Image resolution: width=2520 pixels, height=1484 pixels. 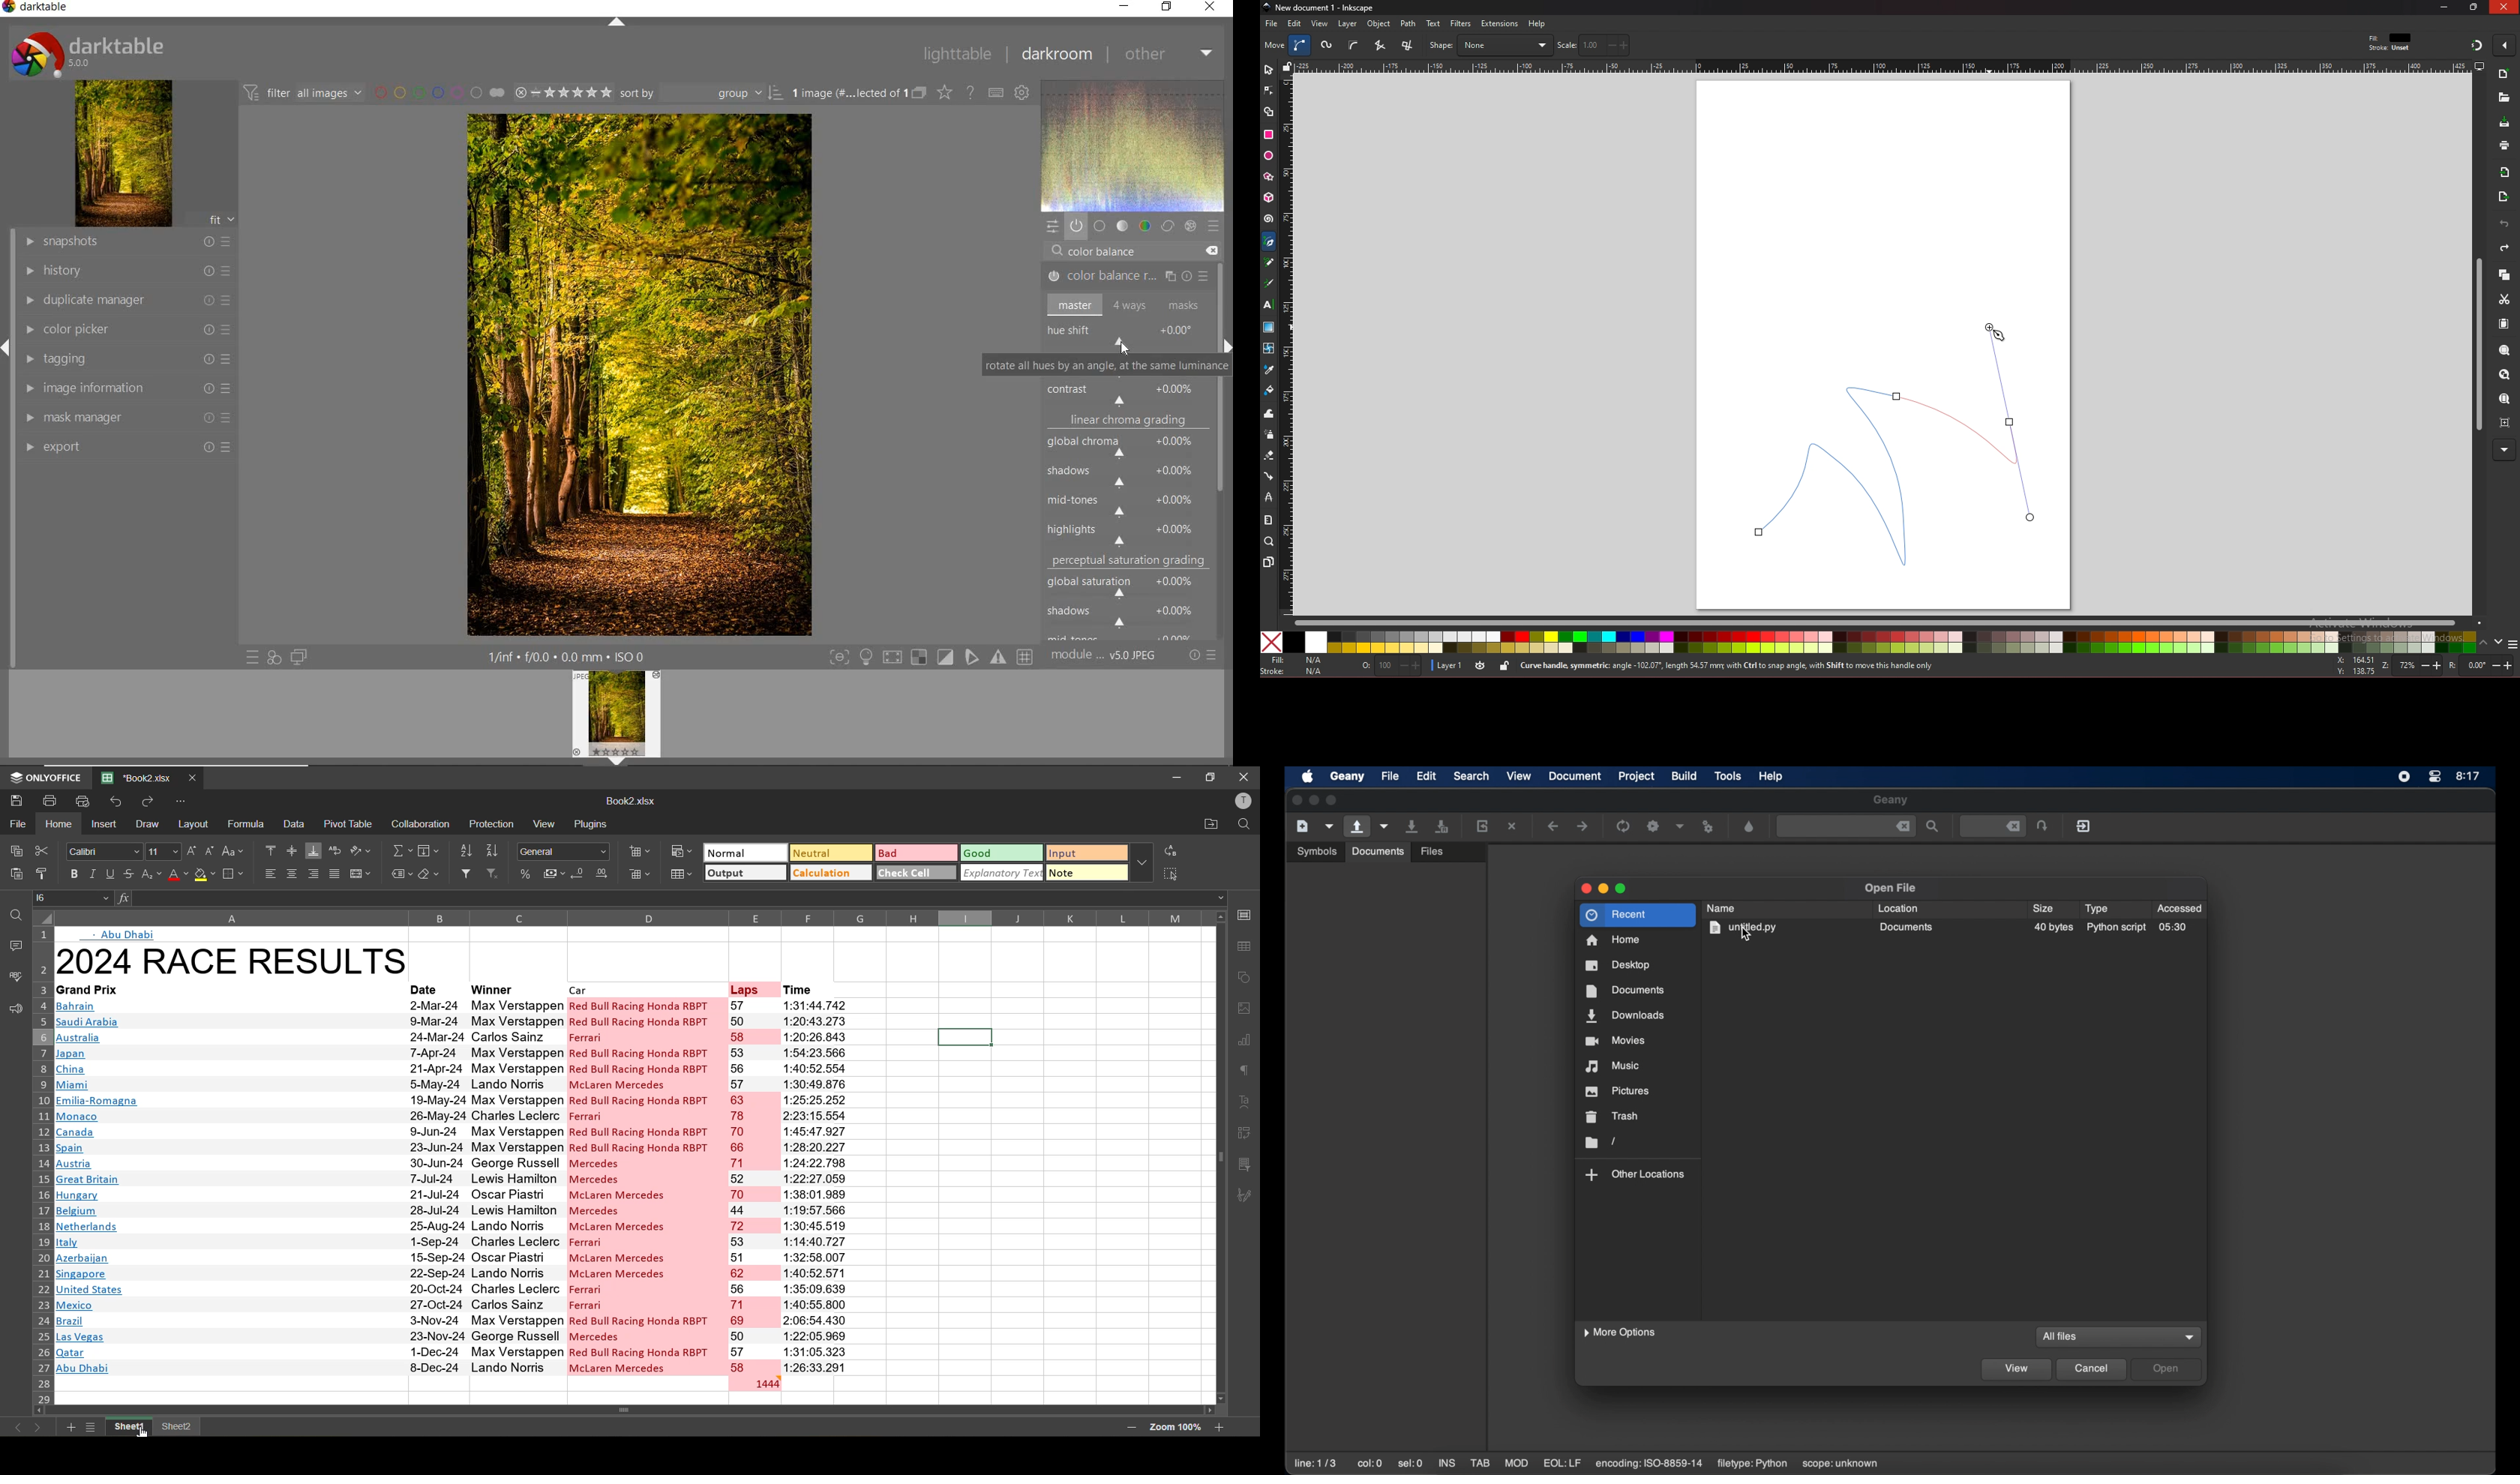 What do you see at coordinates (2504, 451) in the screenshot?
I see `more` at bounding box center [2504, 451].